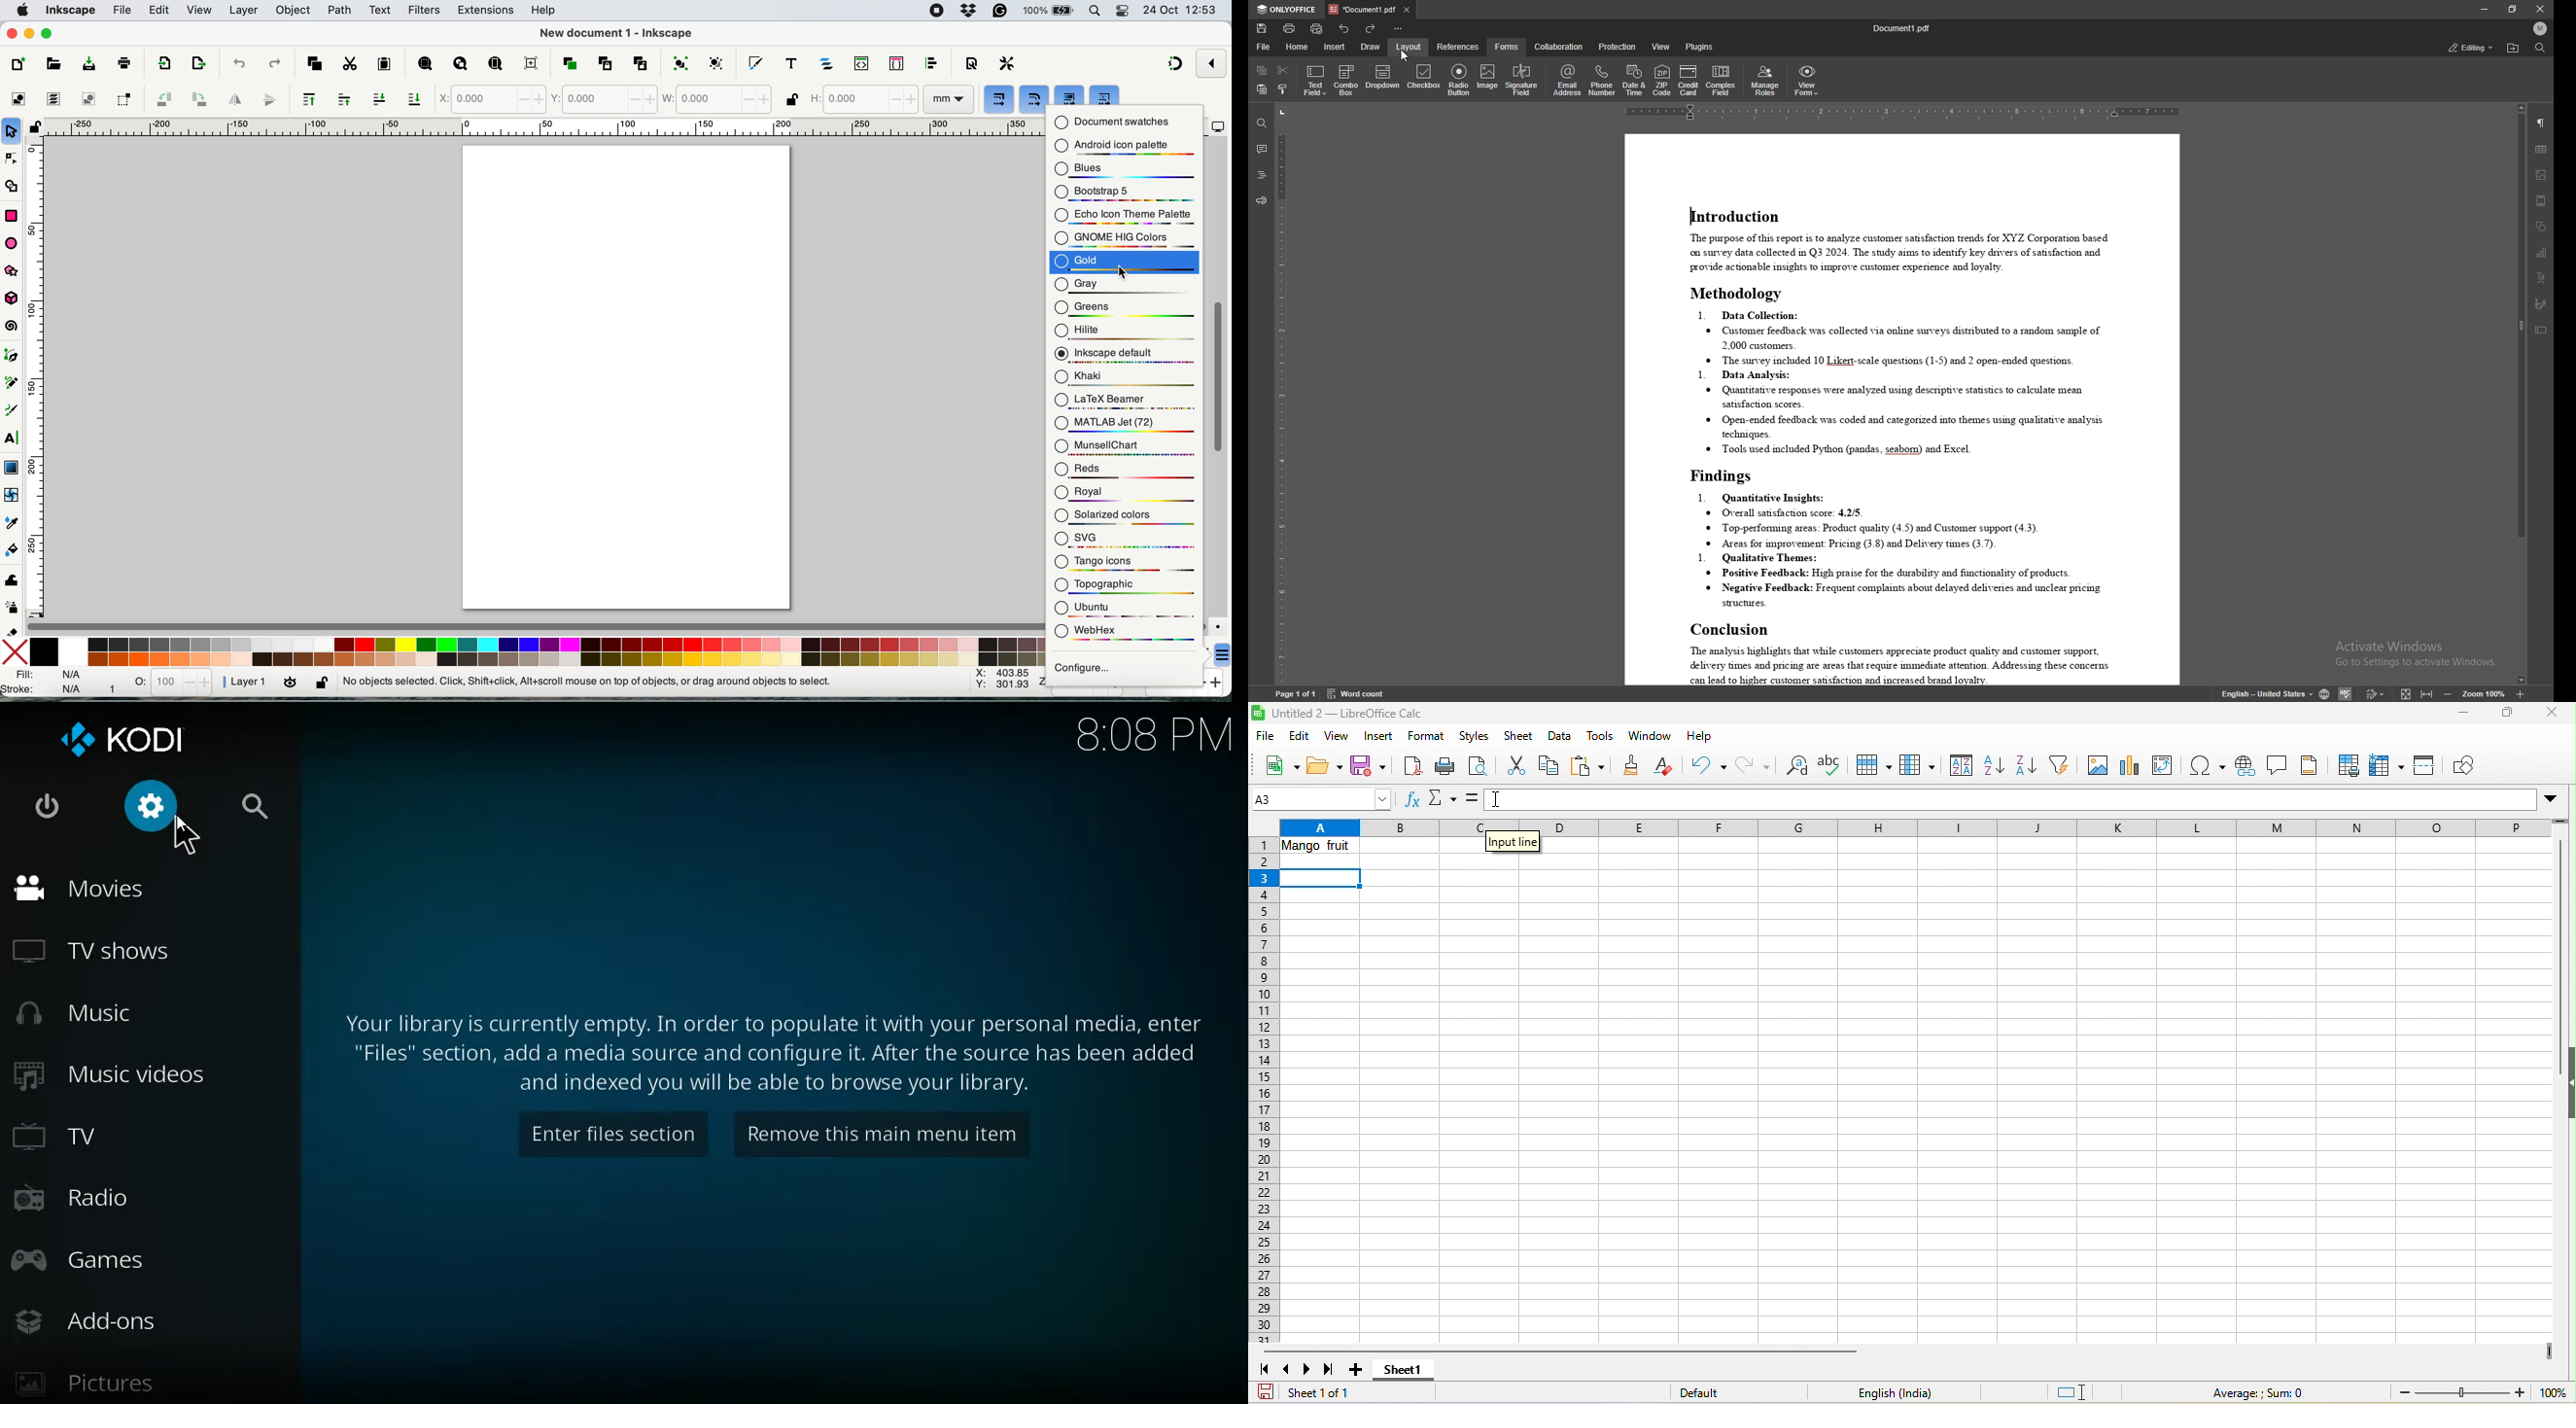 This screenshot has height=1428, width=2576. What do you see at coordinates (243, 12) in the screenshot?
I see `layer` at bounding box center [243, 12].